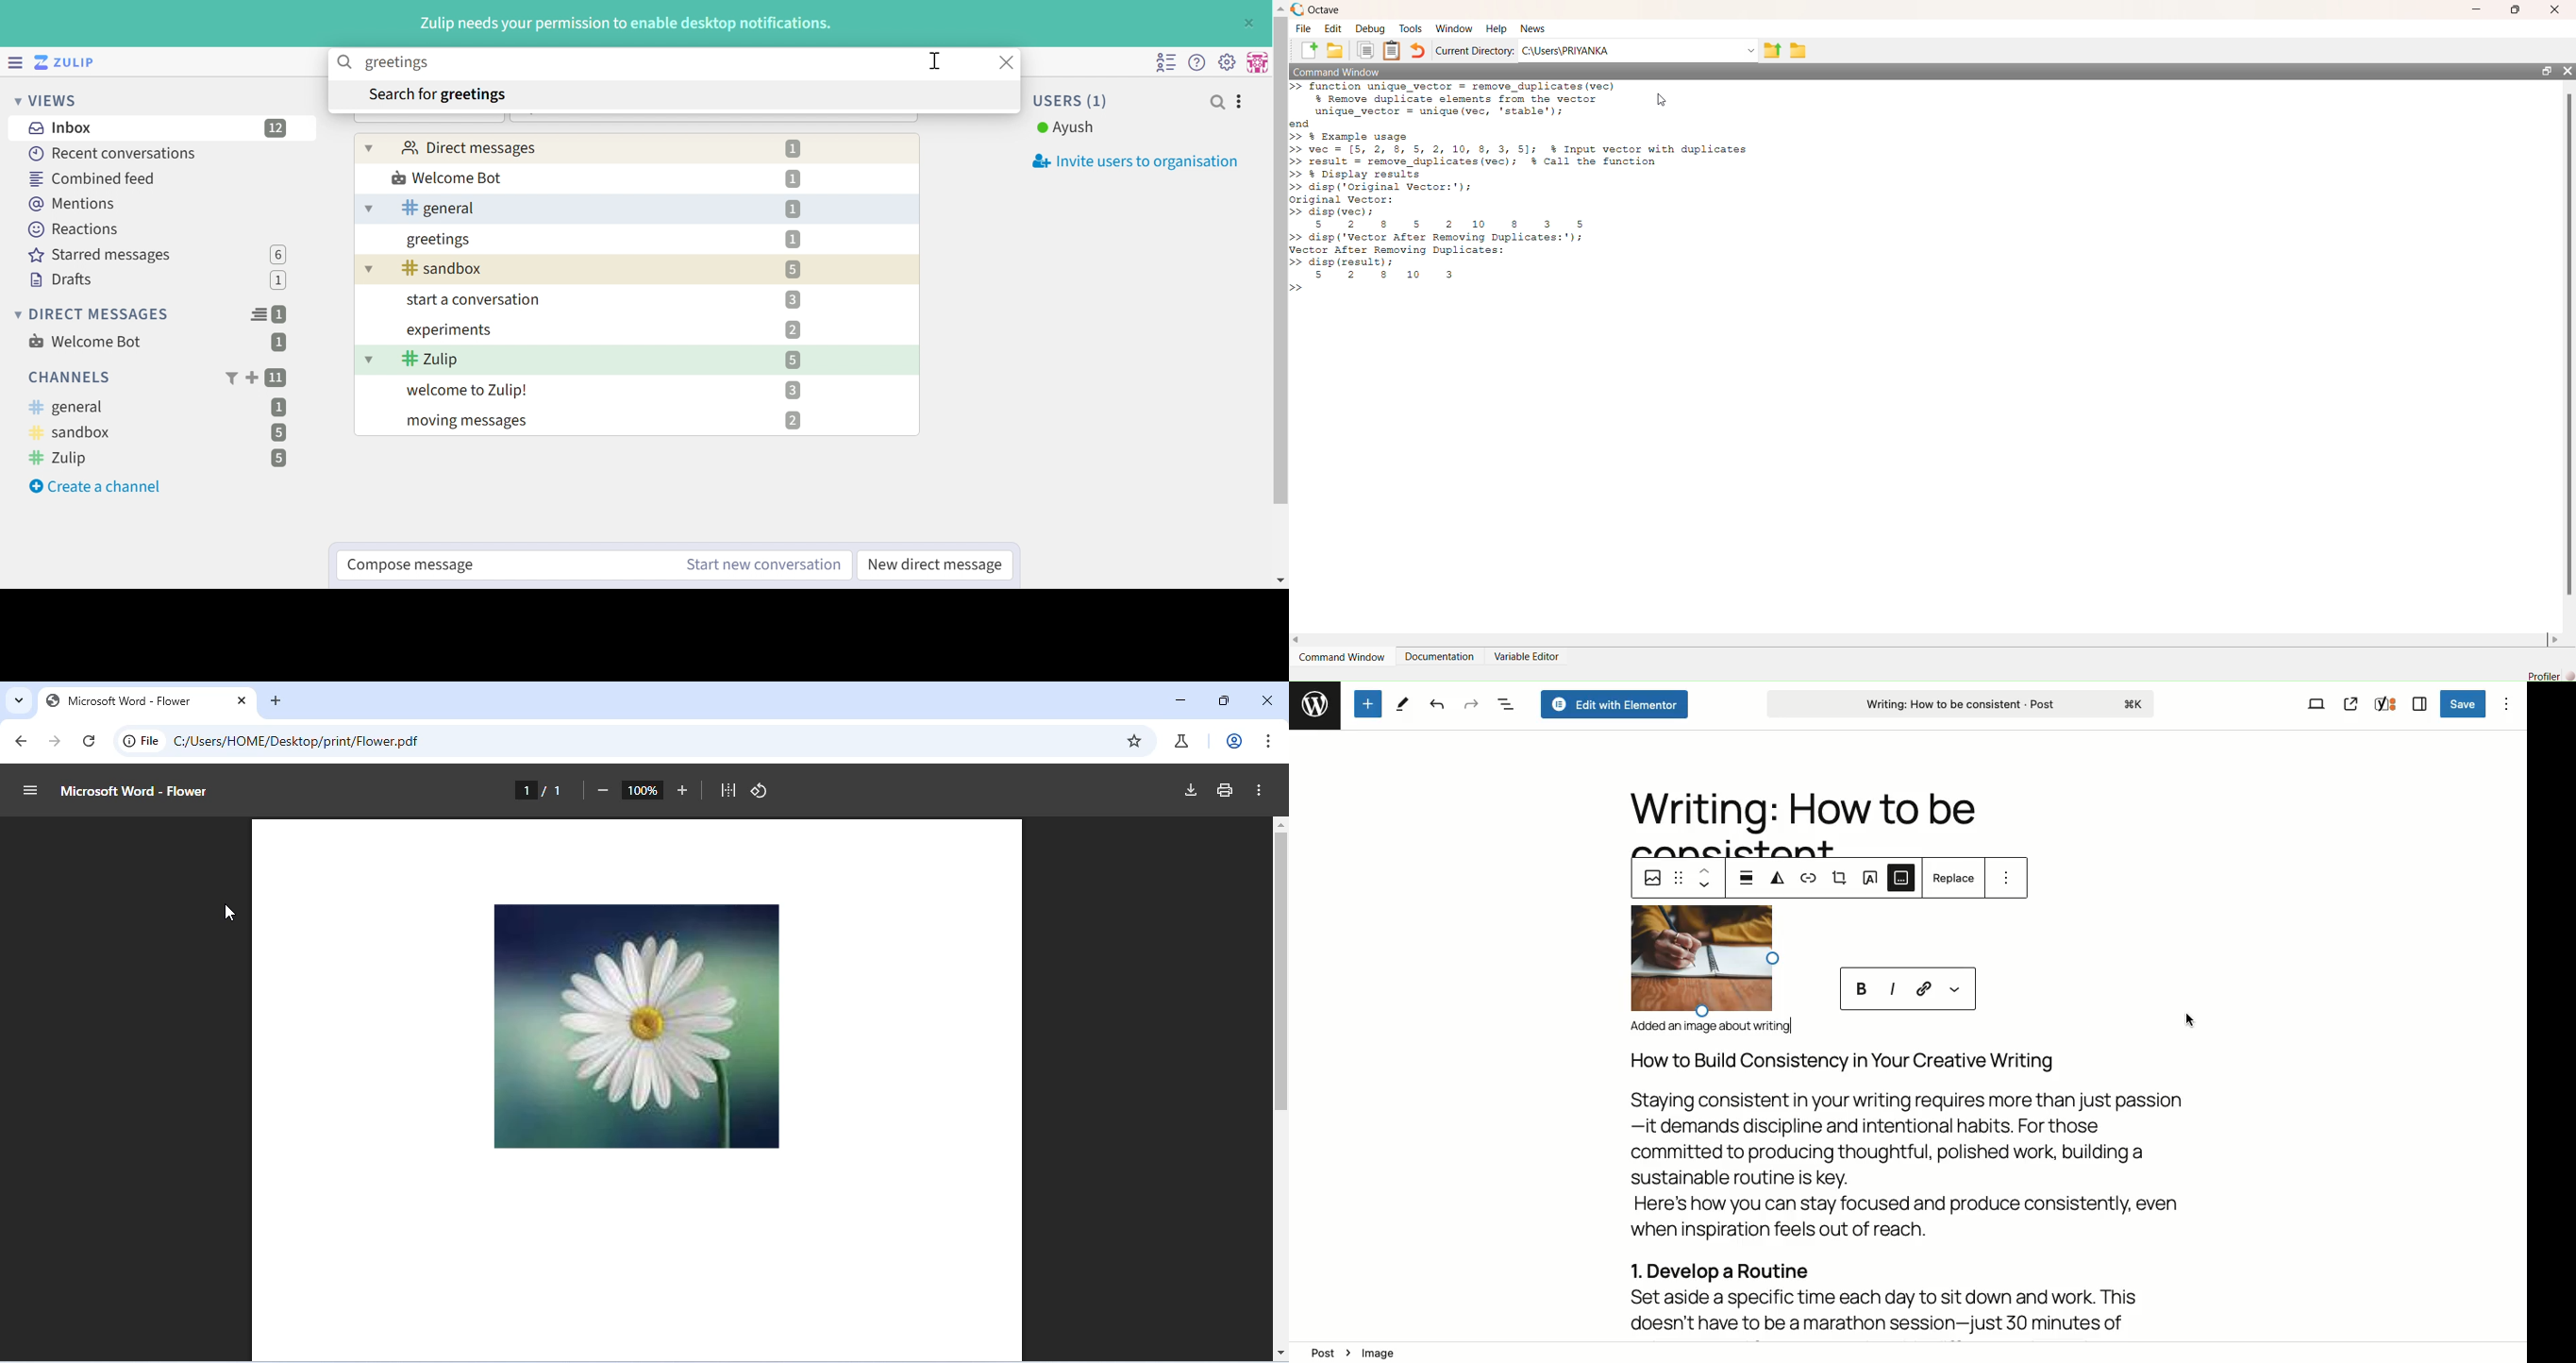 The width and height of the screenshot is (2576, 1372). What do you see at coordinates (250, 378) in the screenshot?
I see `Add channels` at bounding box center [250, 378].